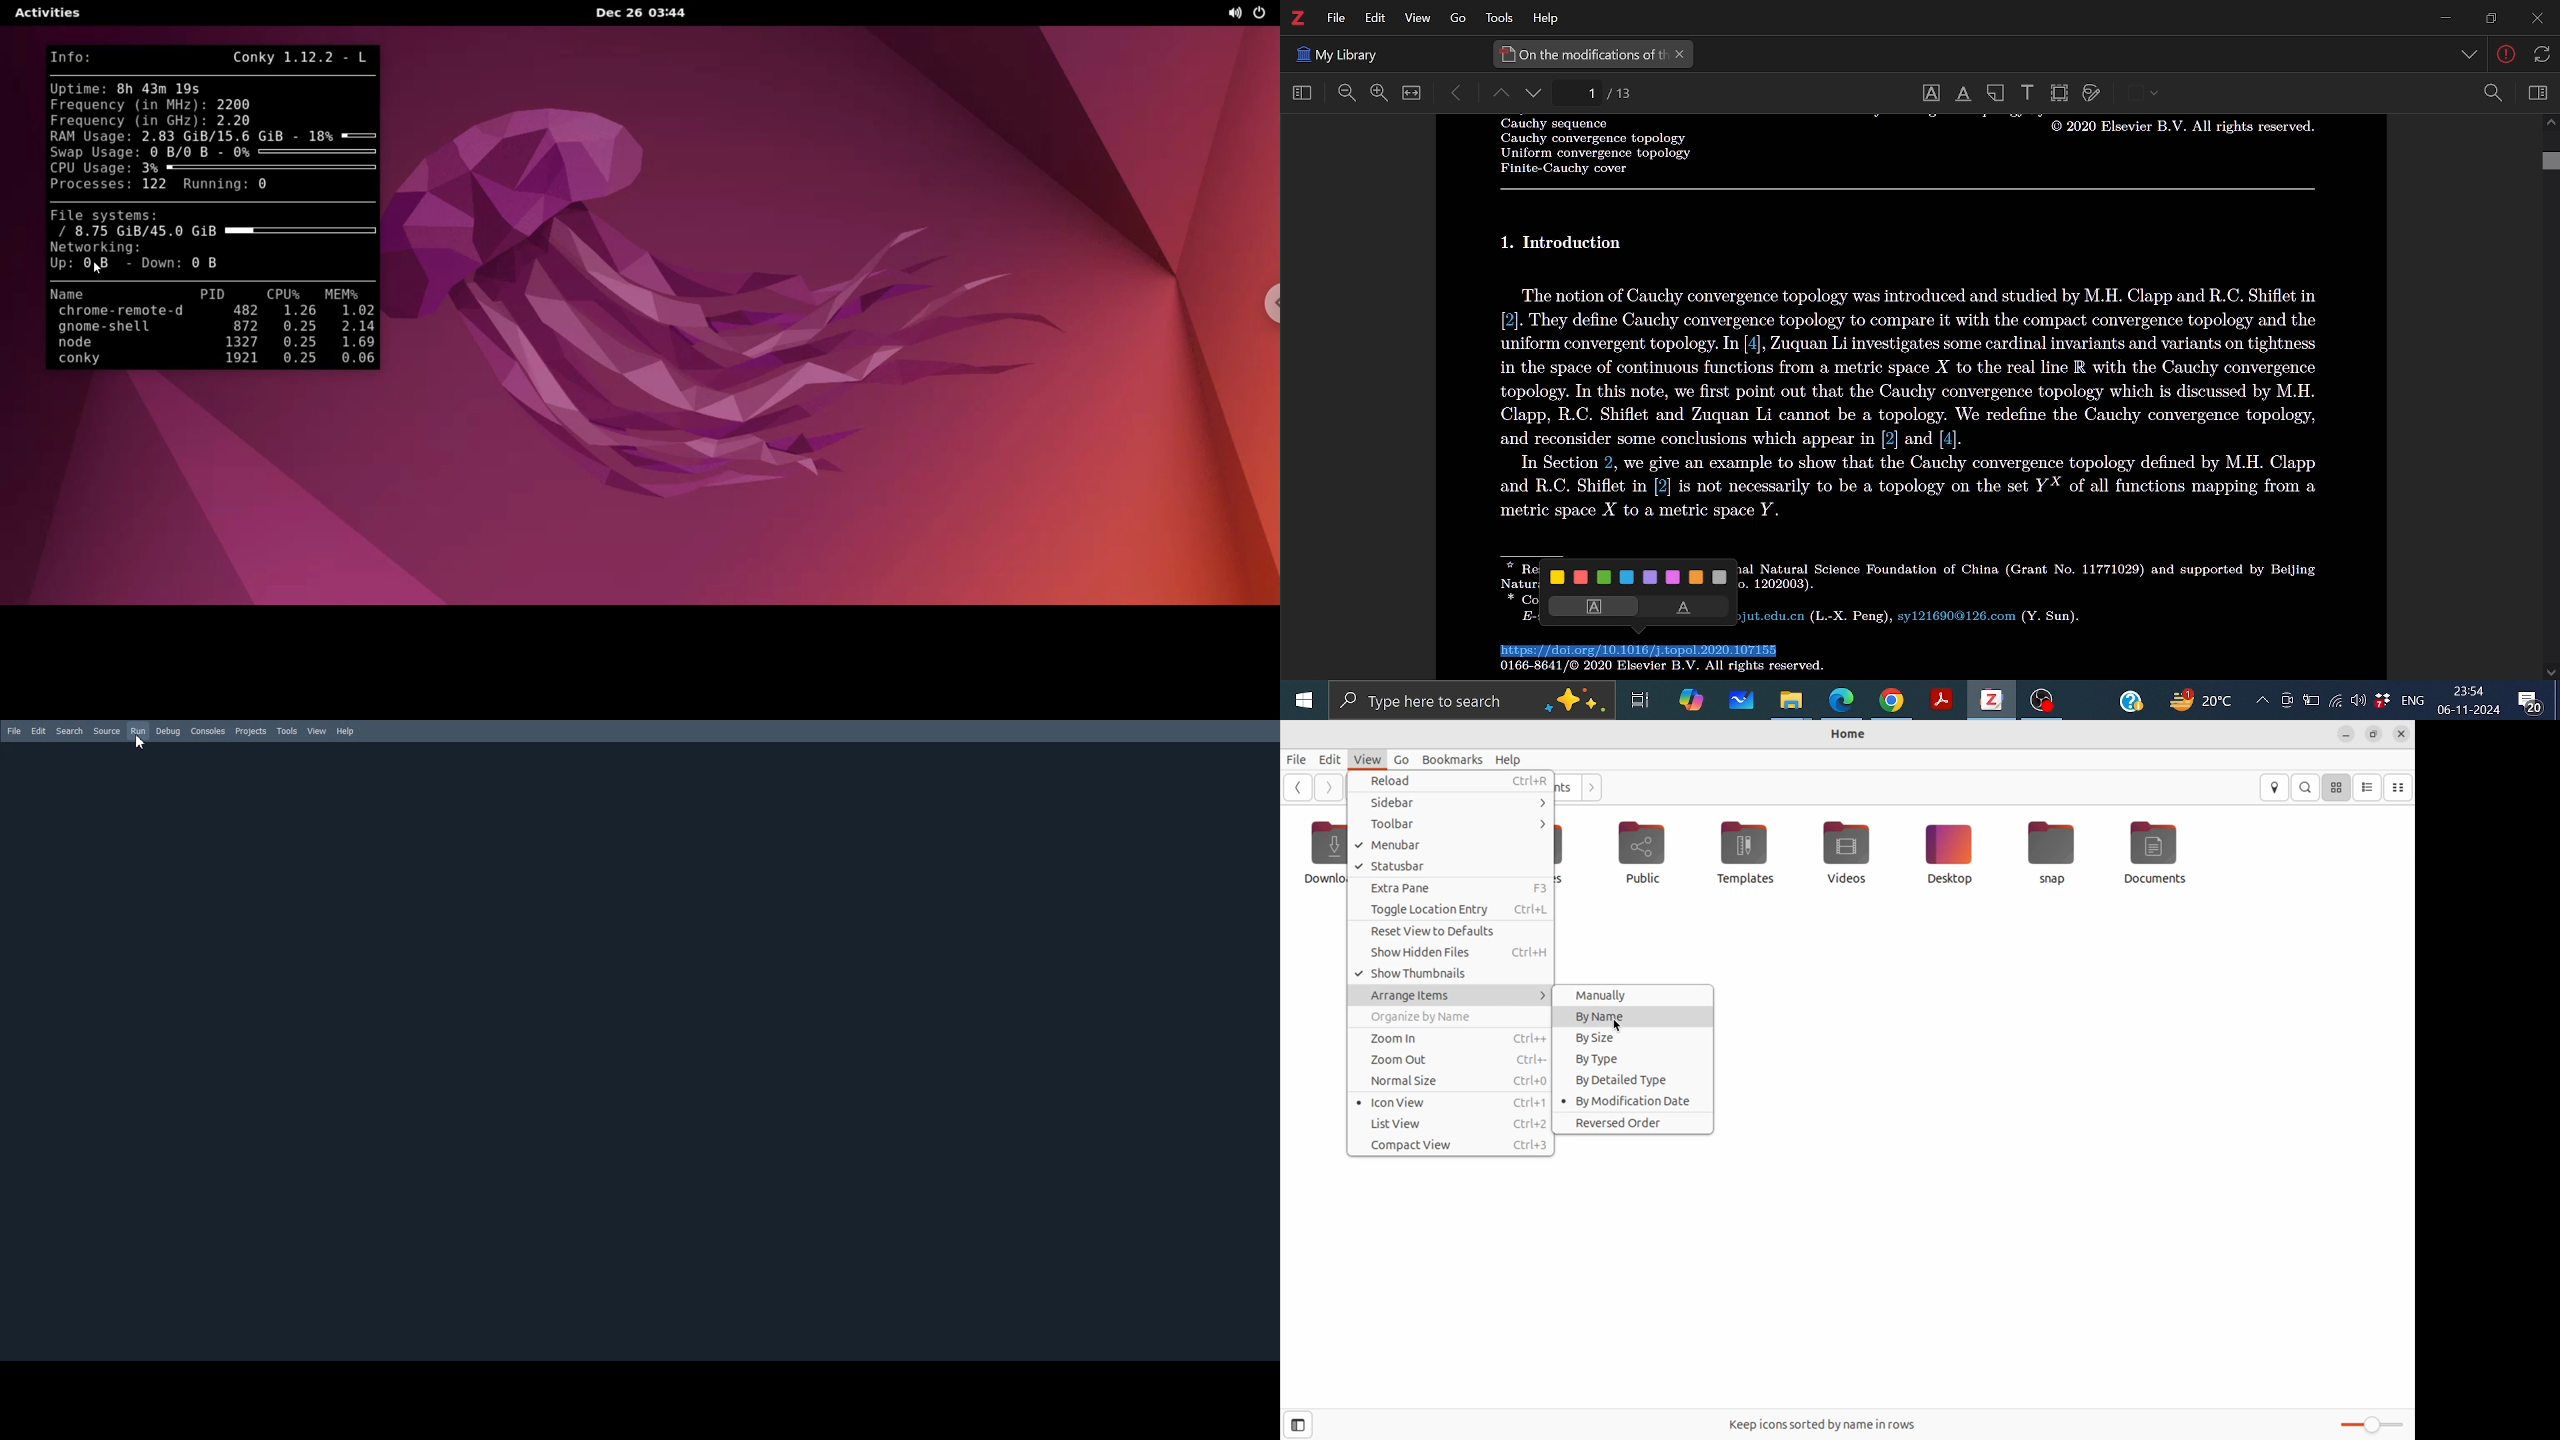  What do you see at coordinates (15, 731) in the screenshot?
I see `File` at bounding box center [15, 731].